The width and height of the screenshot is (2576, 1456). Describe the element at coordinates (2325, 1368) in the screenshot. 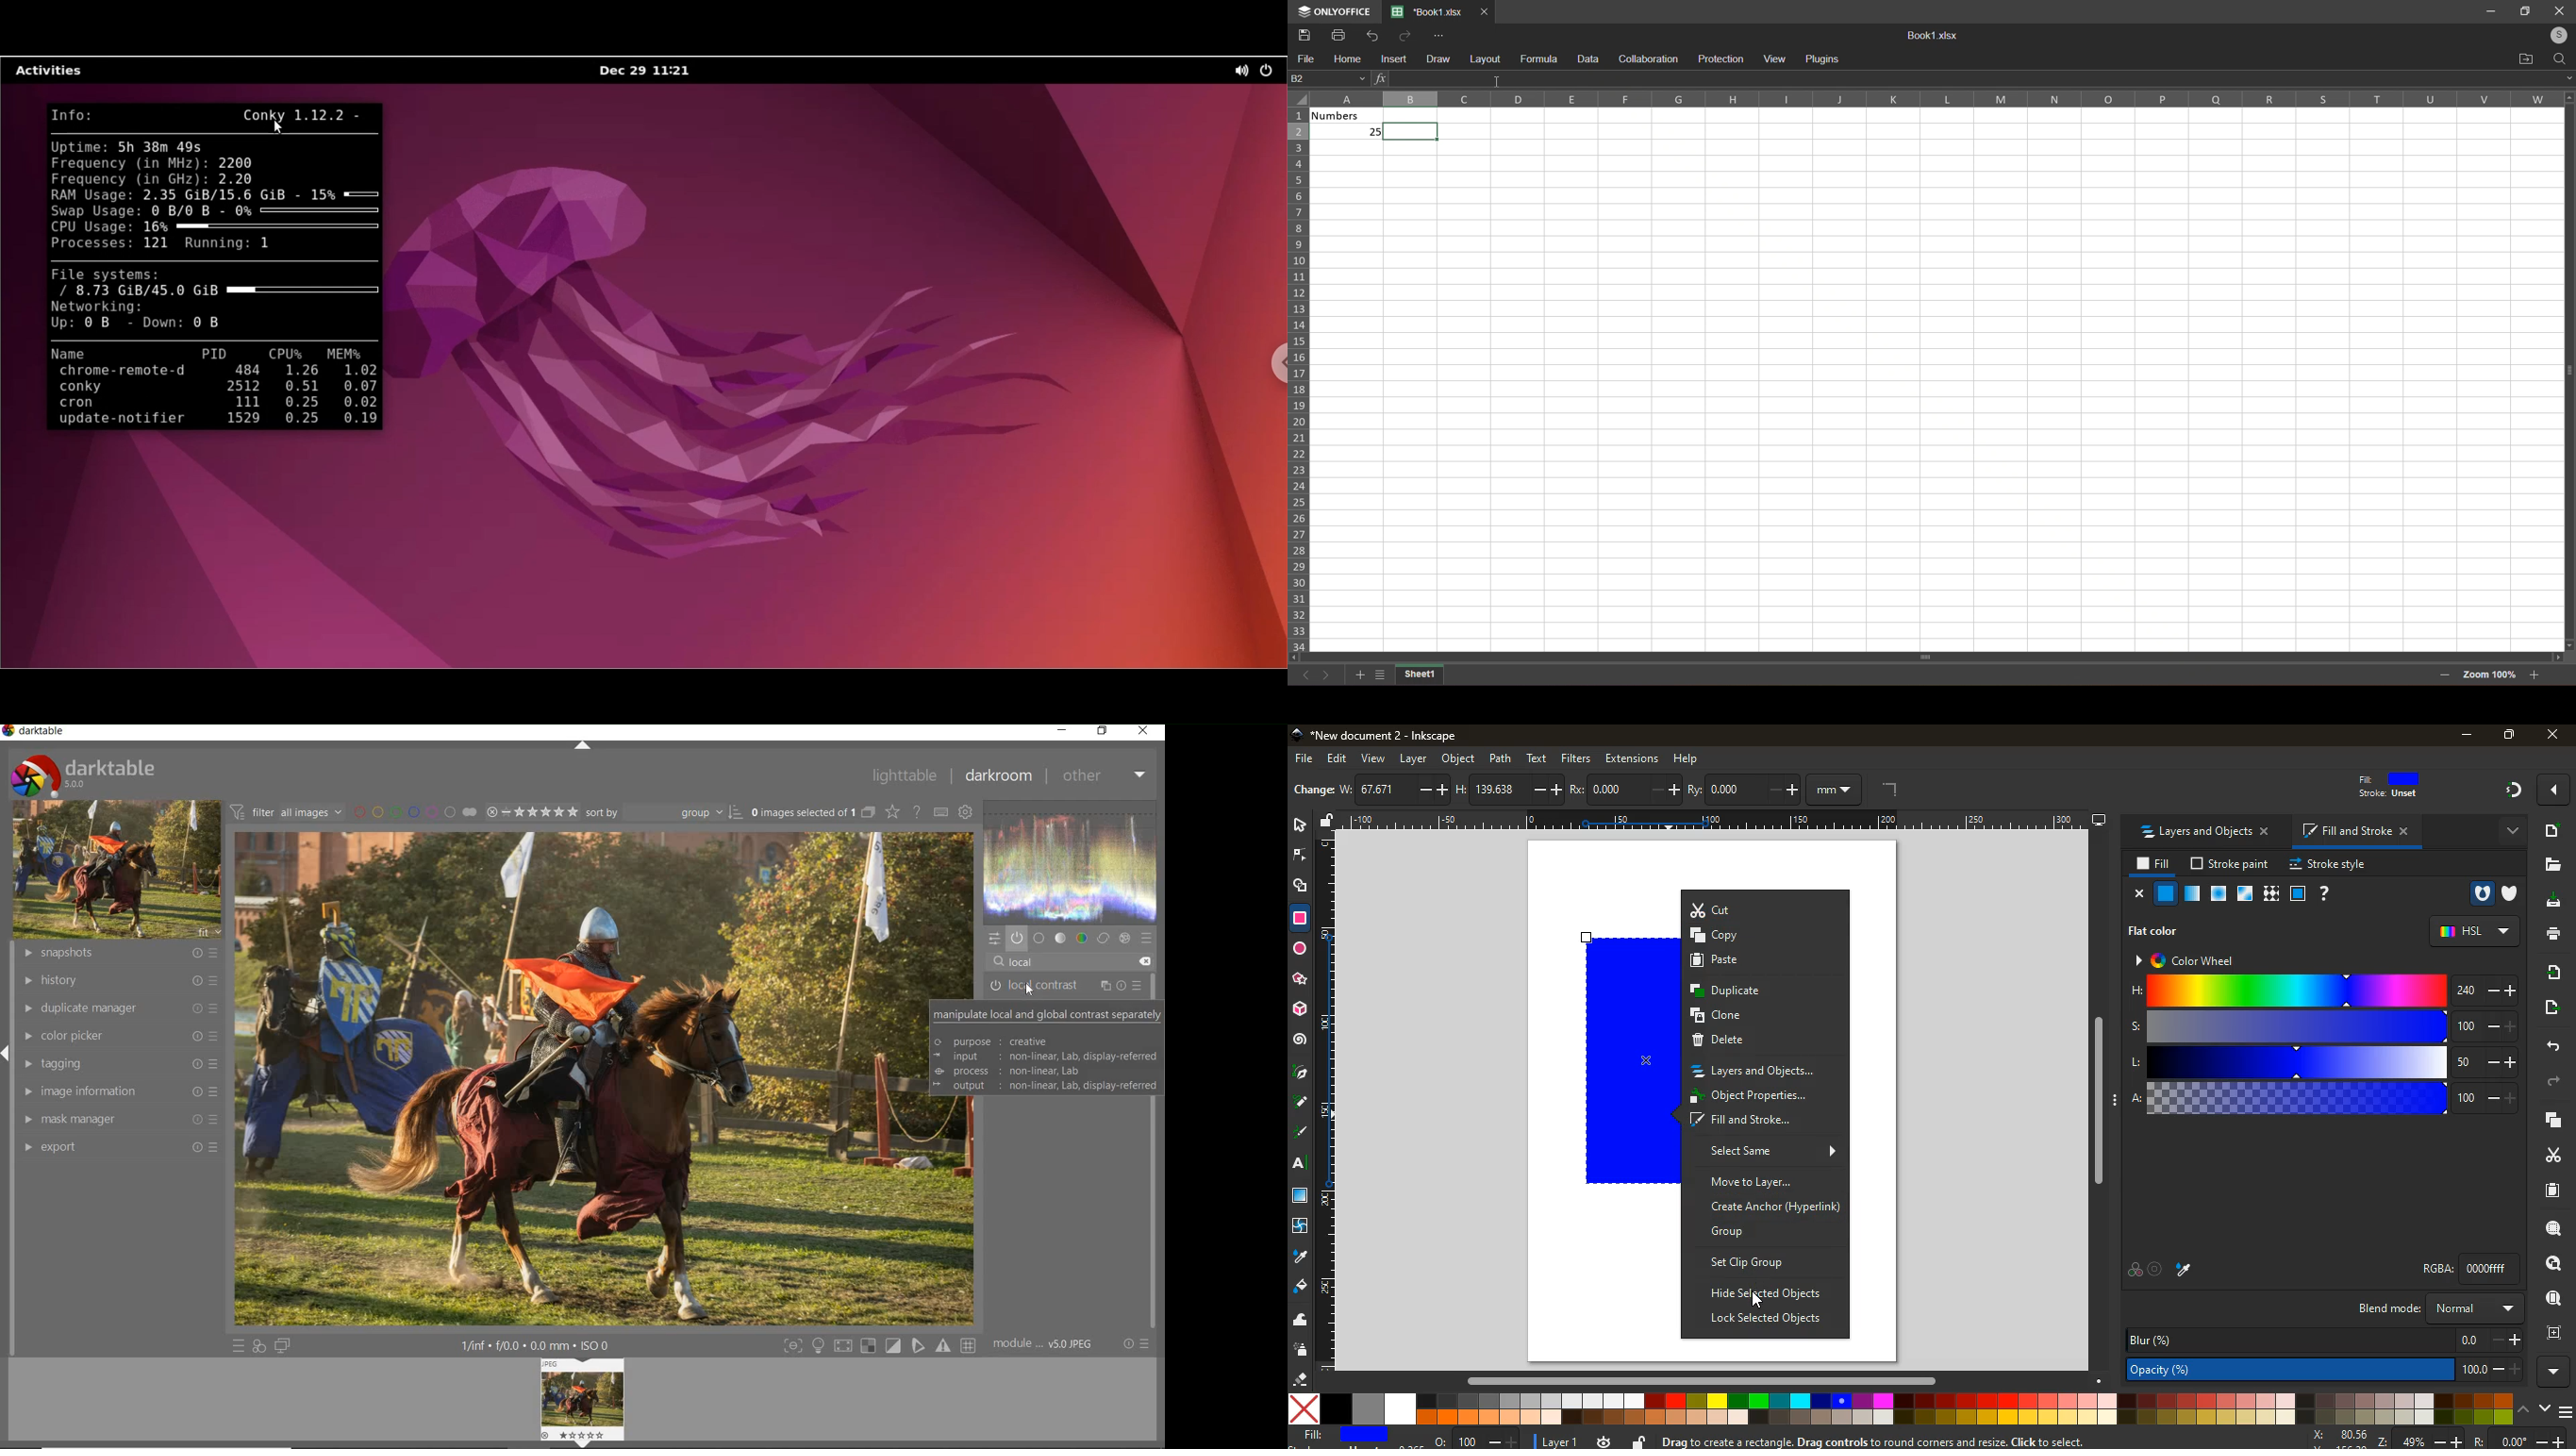

I see `opacity` at that location.